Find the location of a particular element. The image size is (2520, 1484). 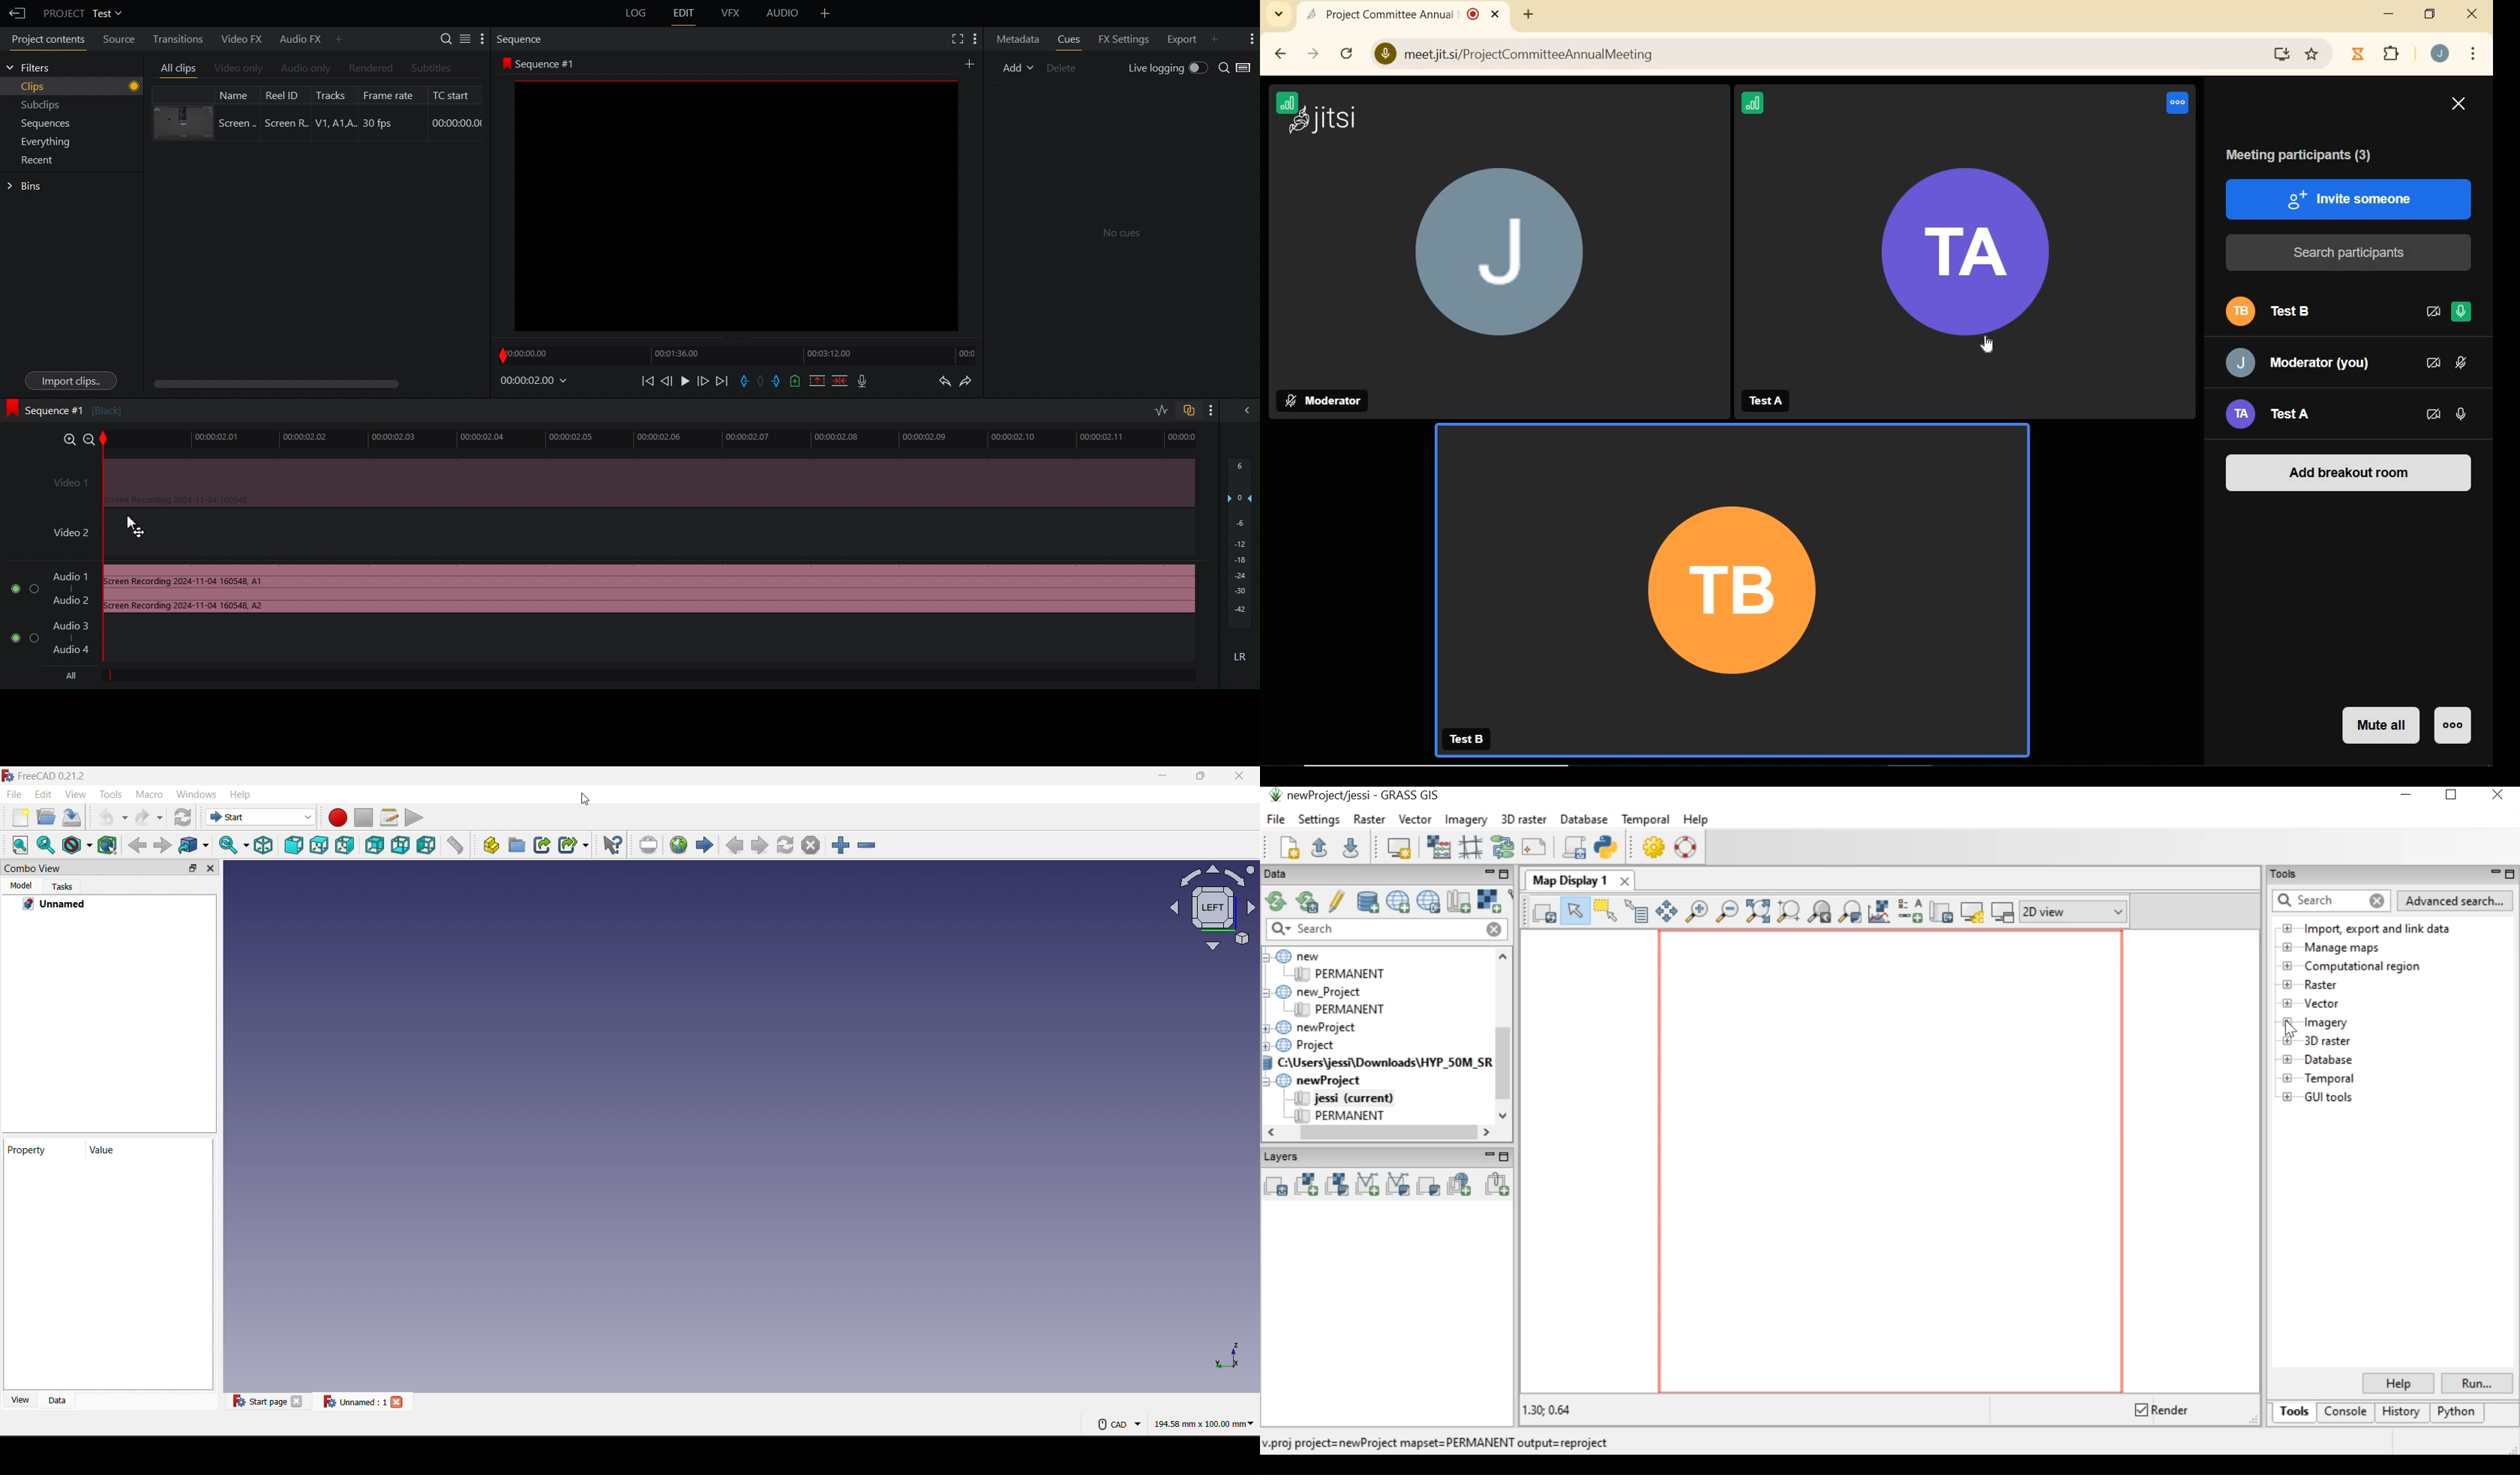

Filters is located at coordinates (33, 70).